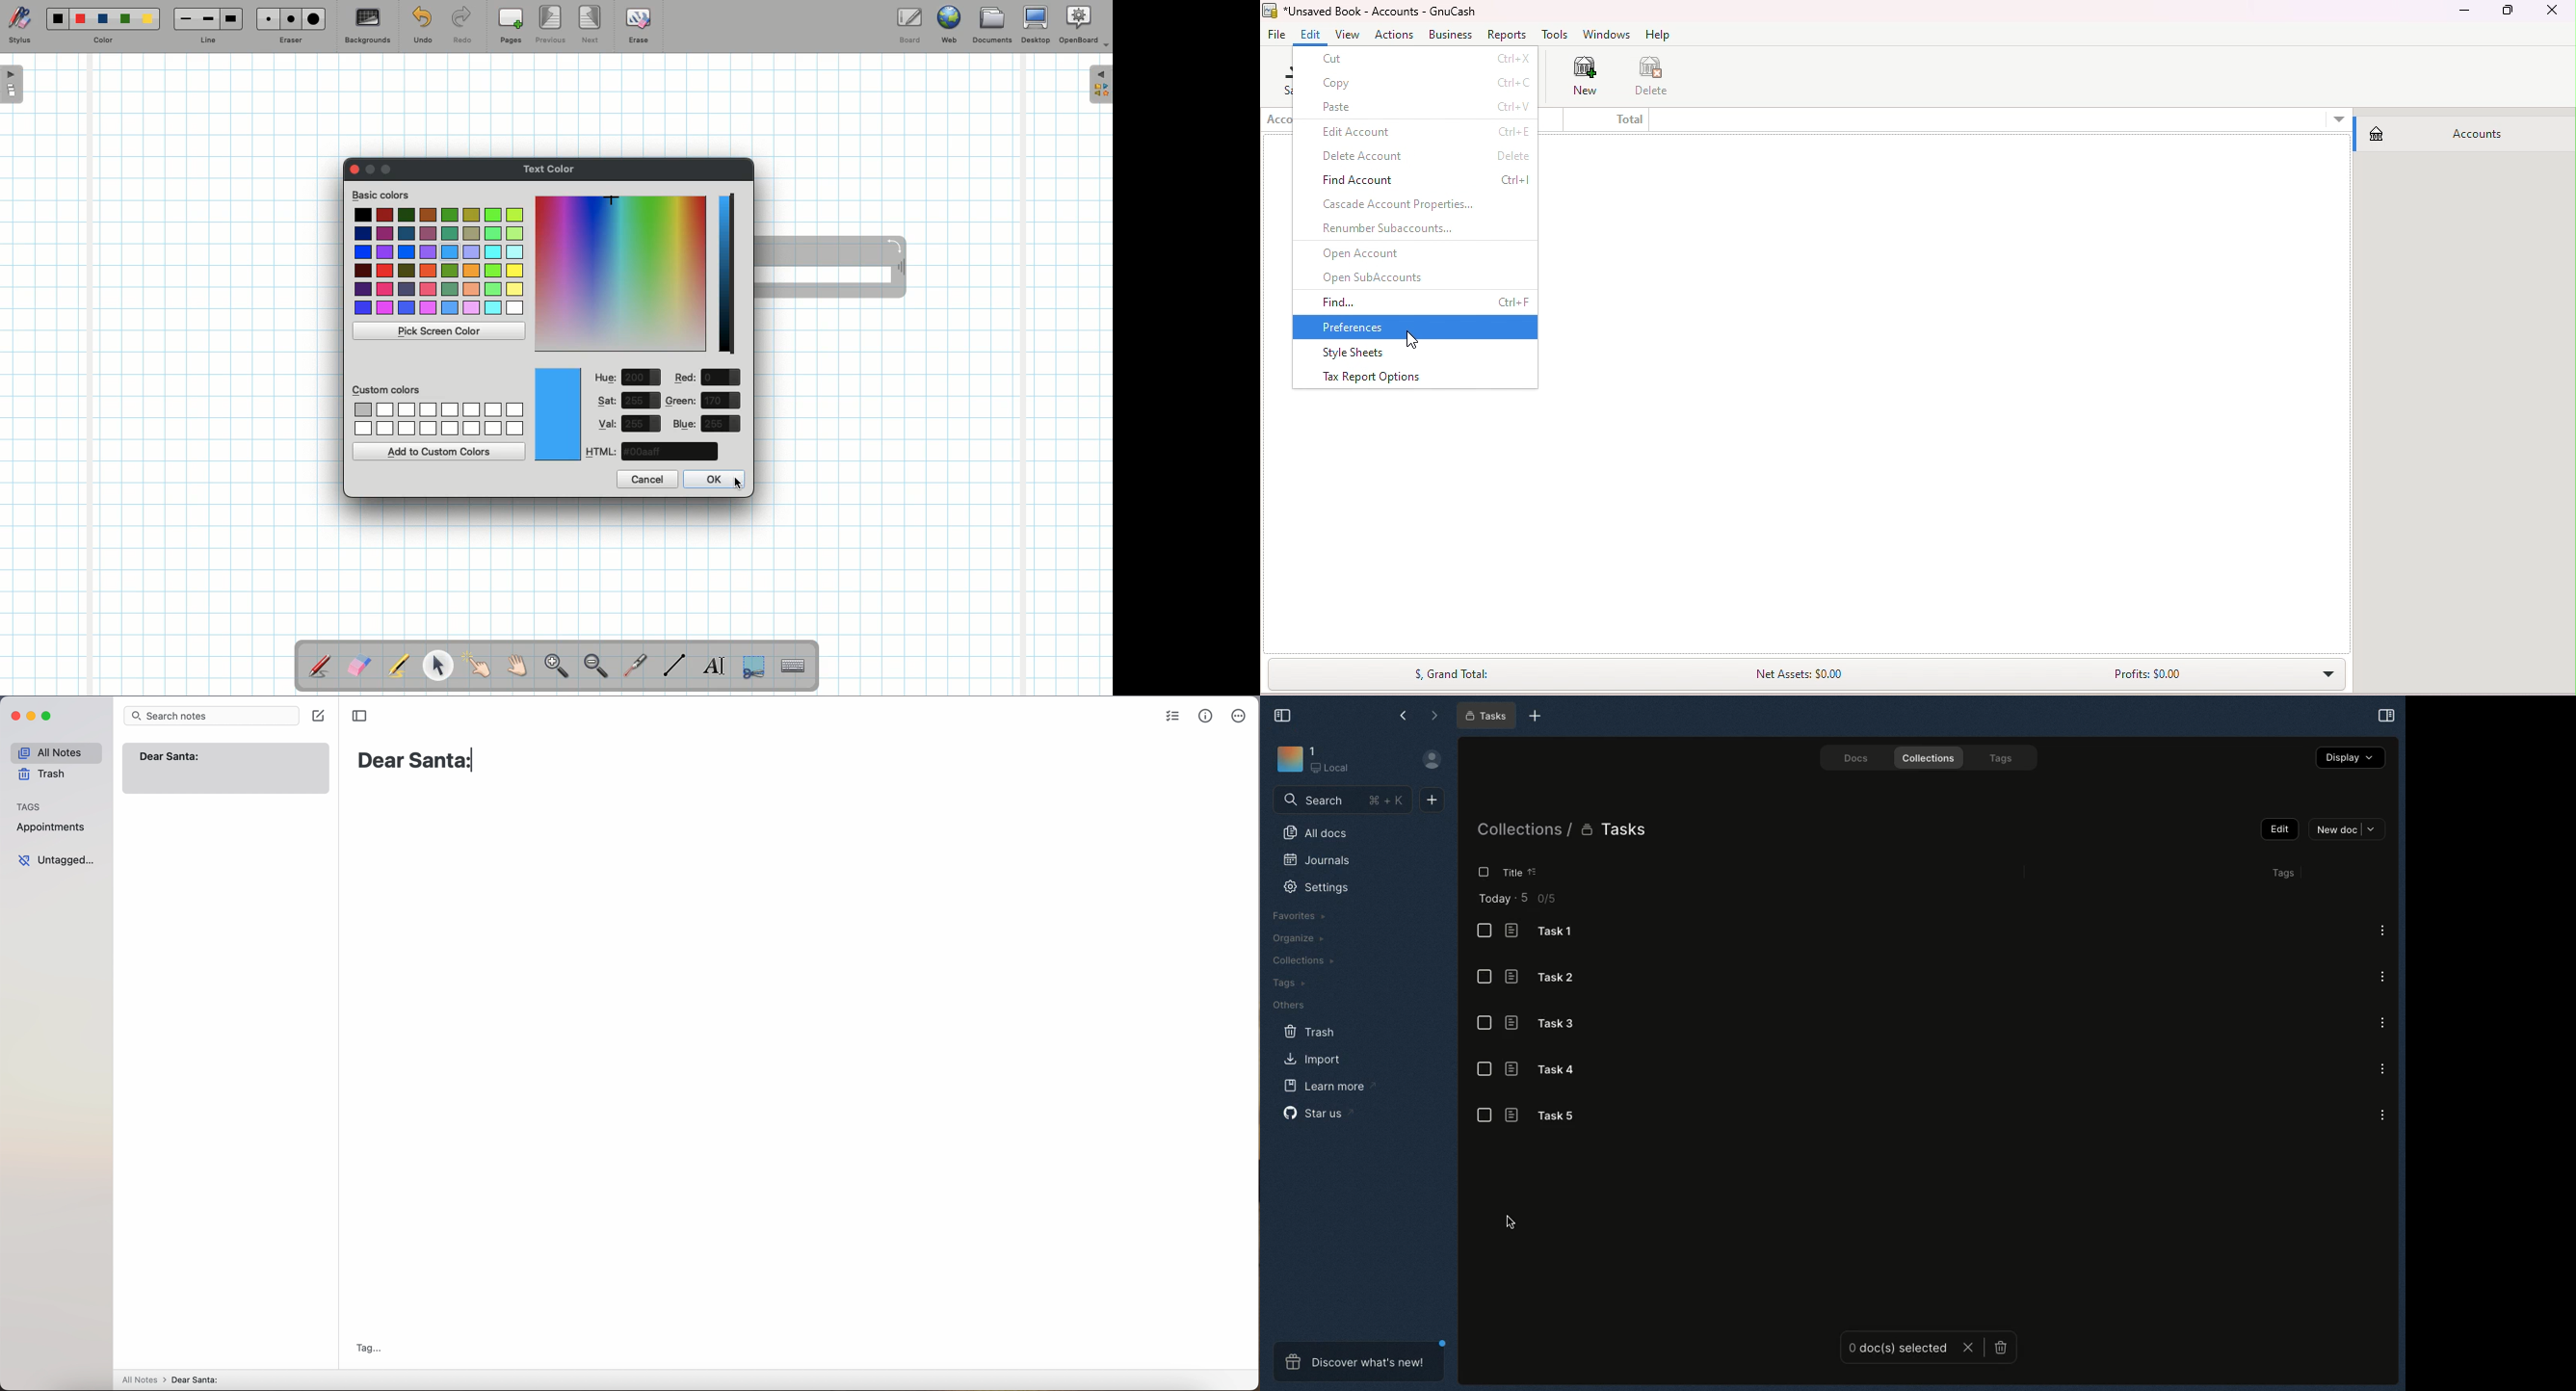  I want to click on Renumber sub accounts, so click(1409, 227).